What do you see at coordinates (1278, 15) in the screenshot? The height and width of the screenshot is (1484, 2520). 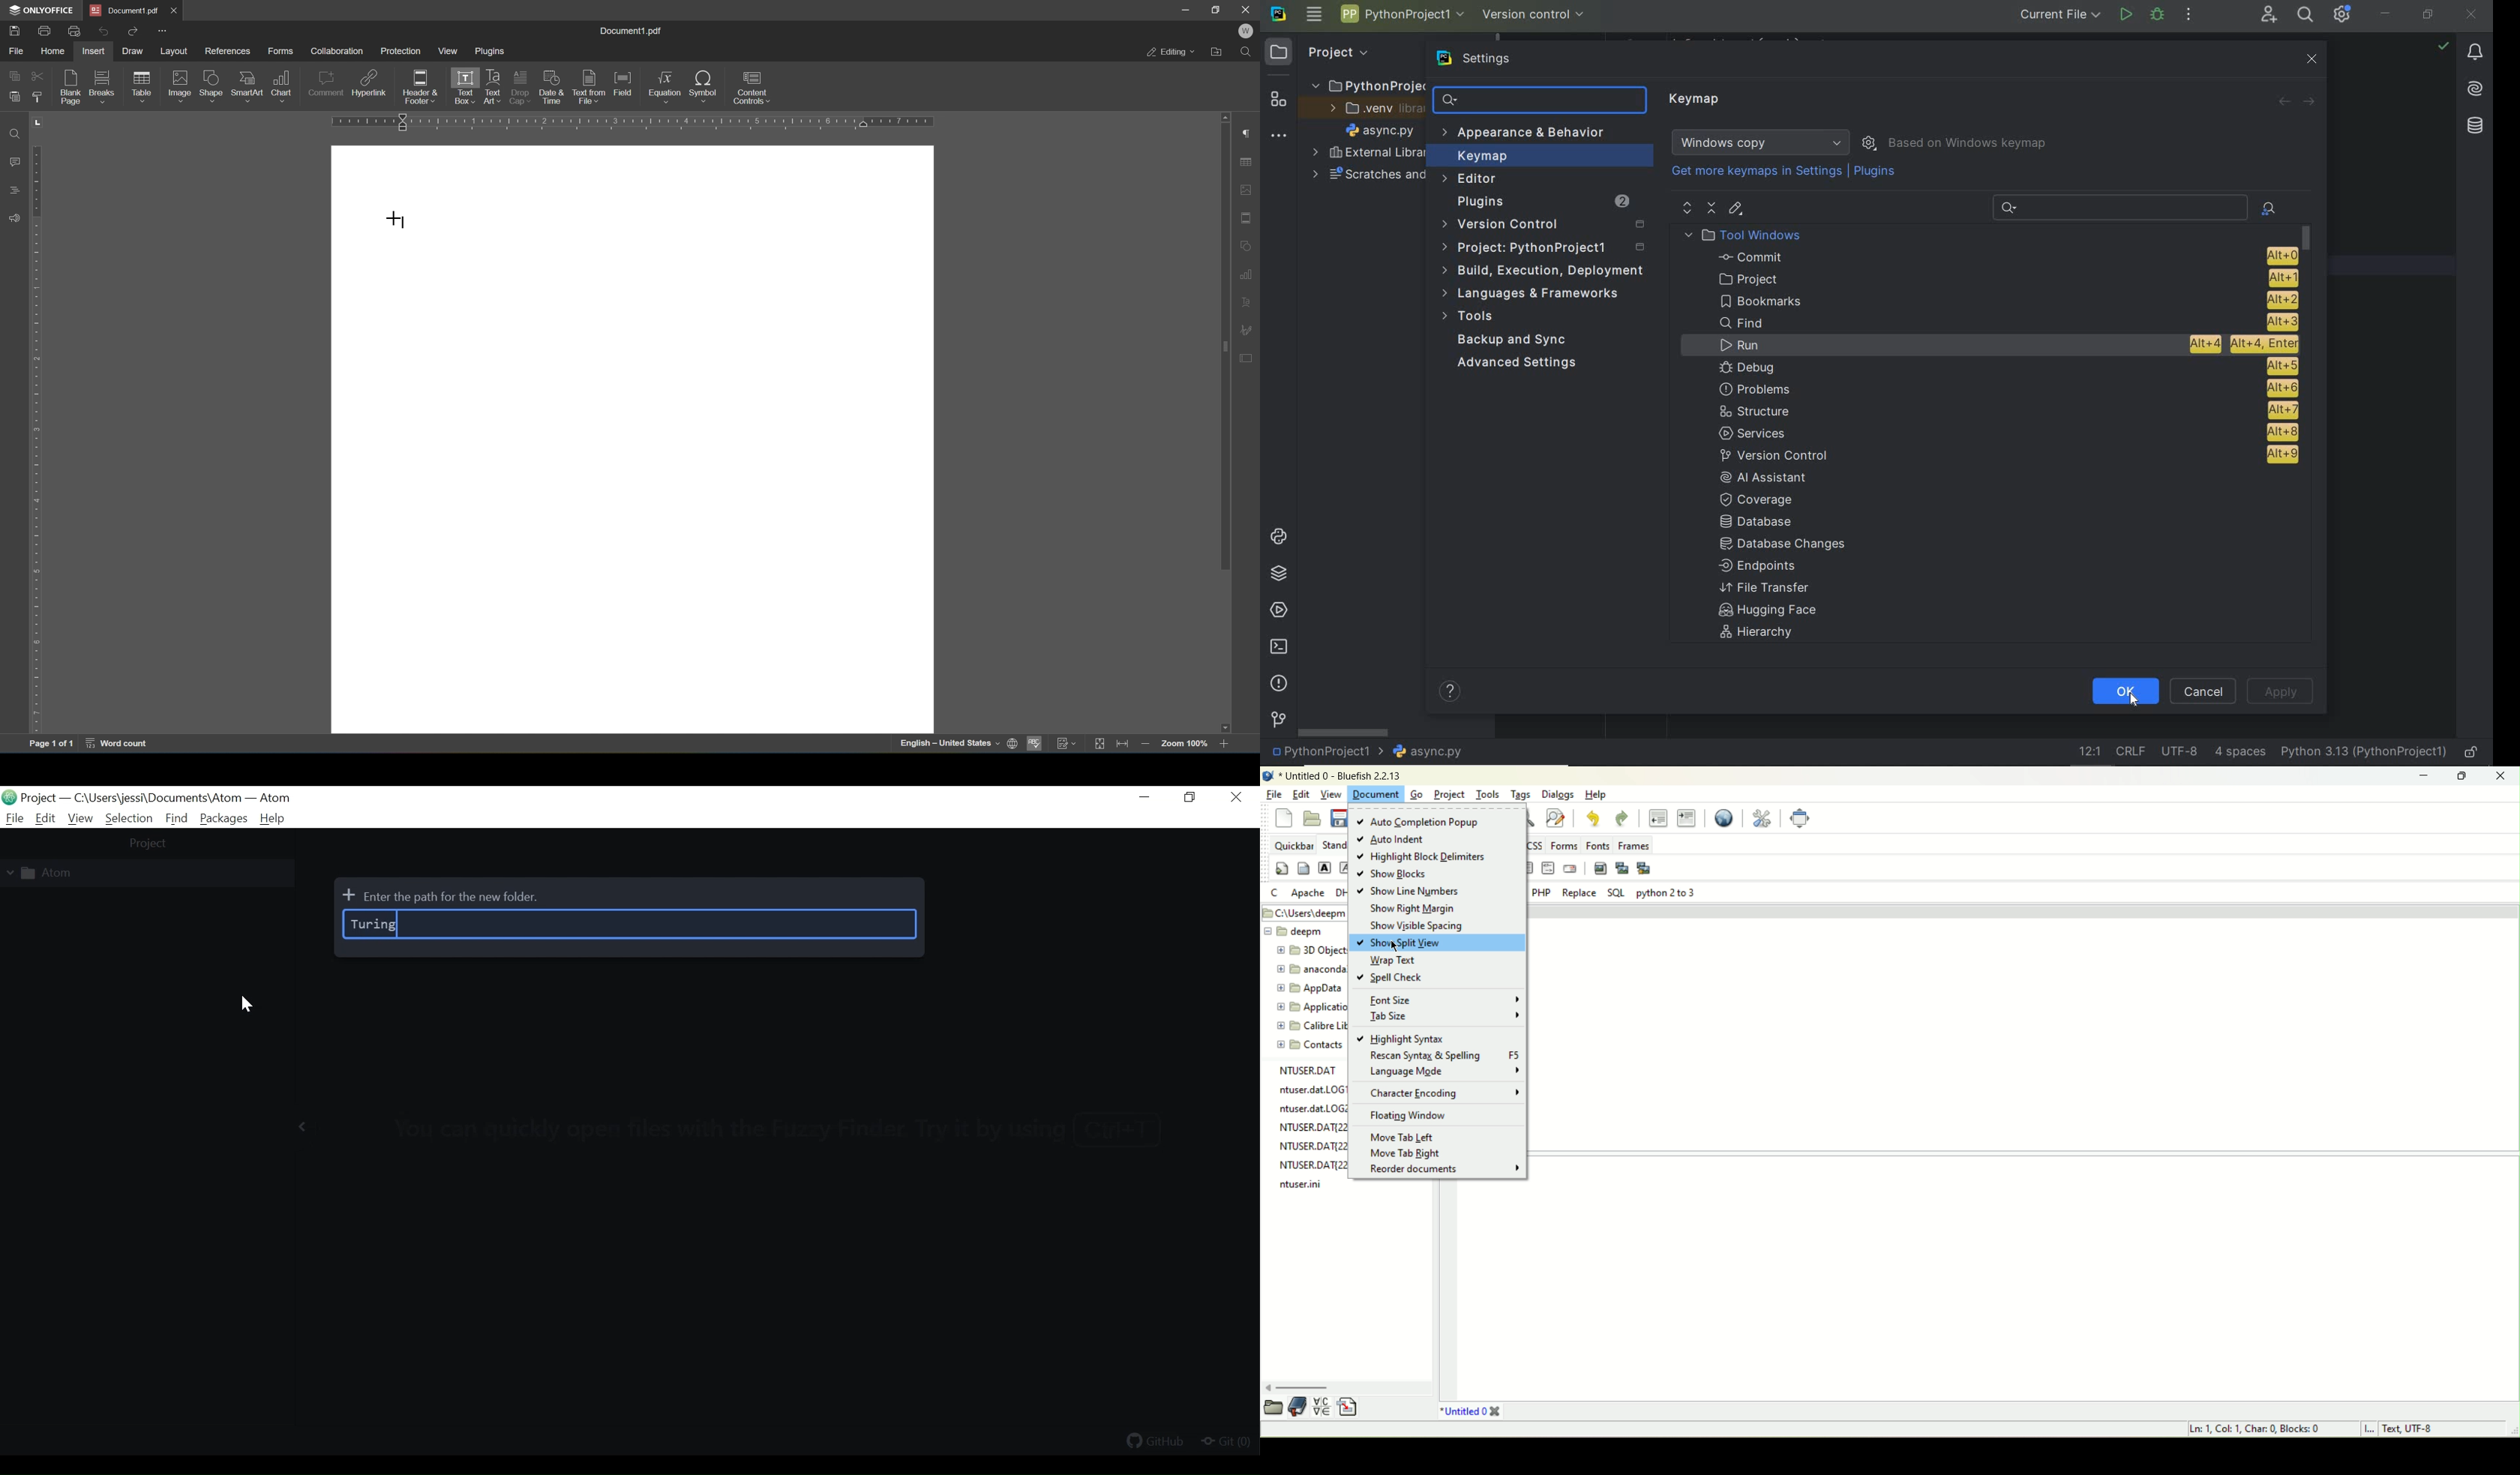 I see `system name` at bounding box center [1278, 15].